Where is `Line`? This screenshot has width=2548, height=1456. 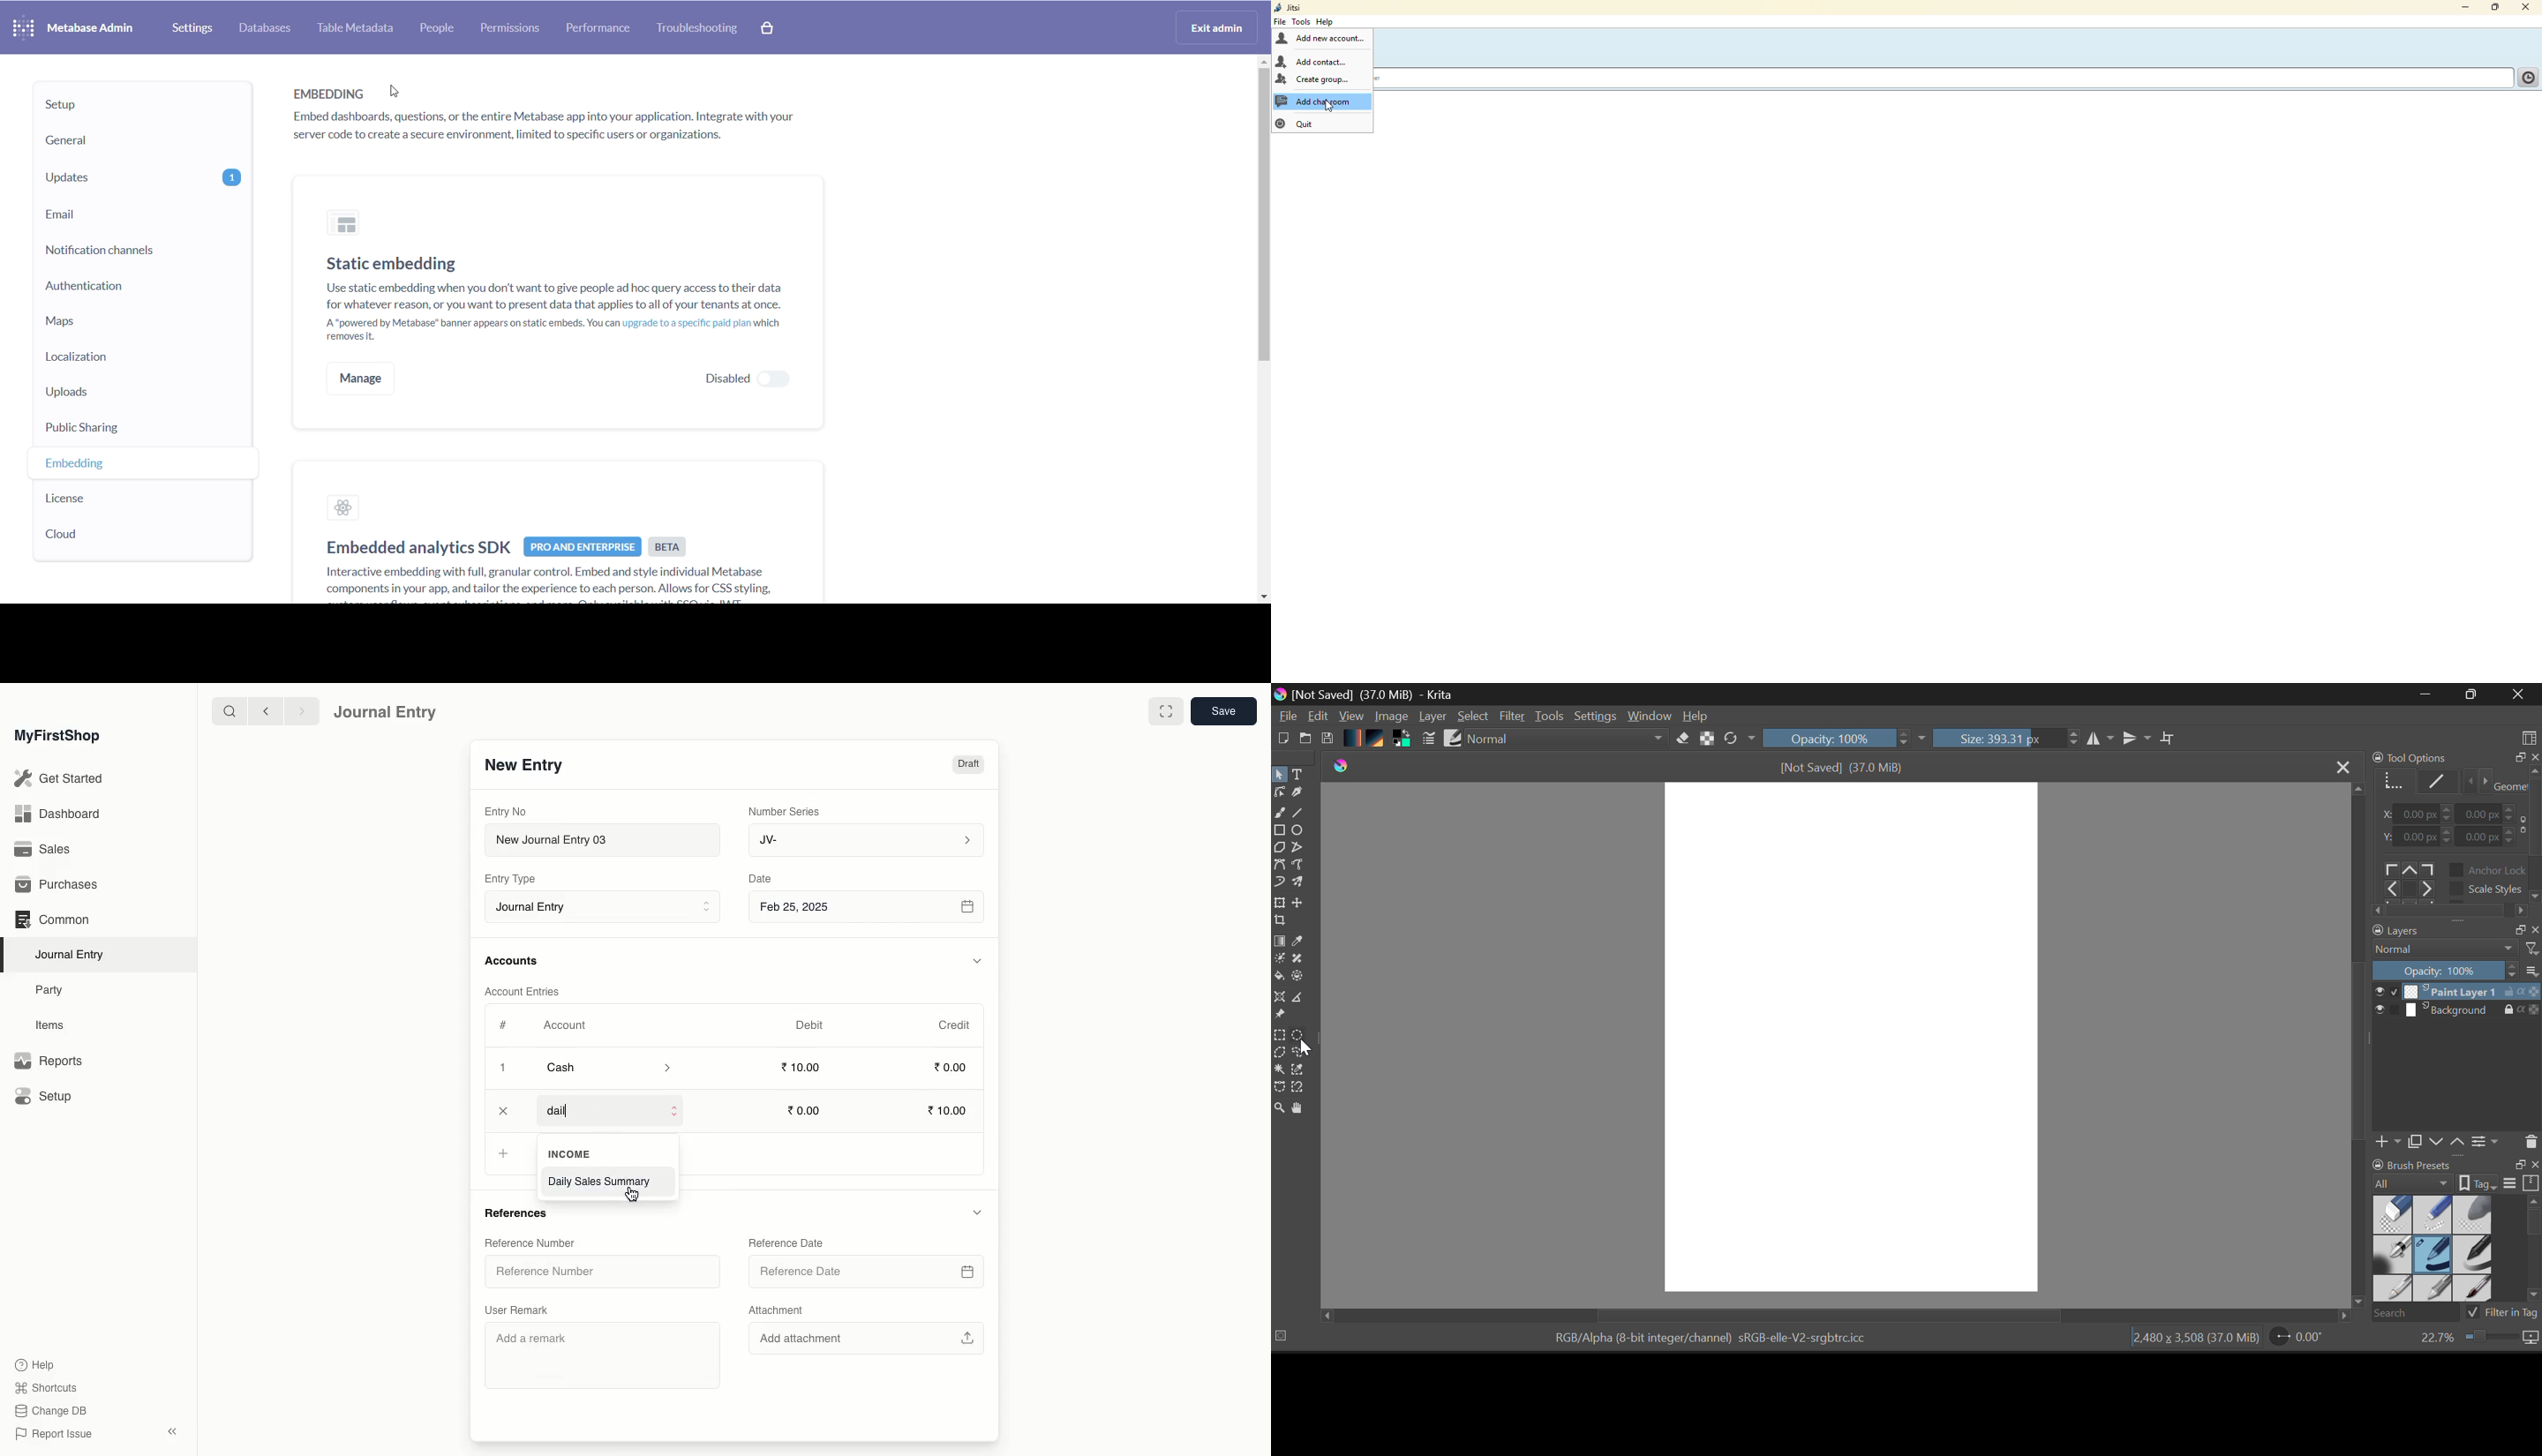
Line is located at coordinates (1302, 815).